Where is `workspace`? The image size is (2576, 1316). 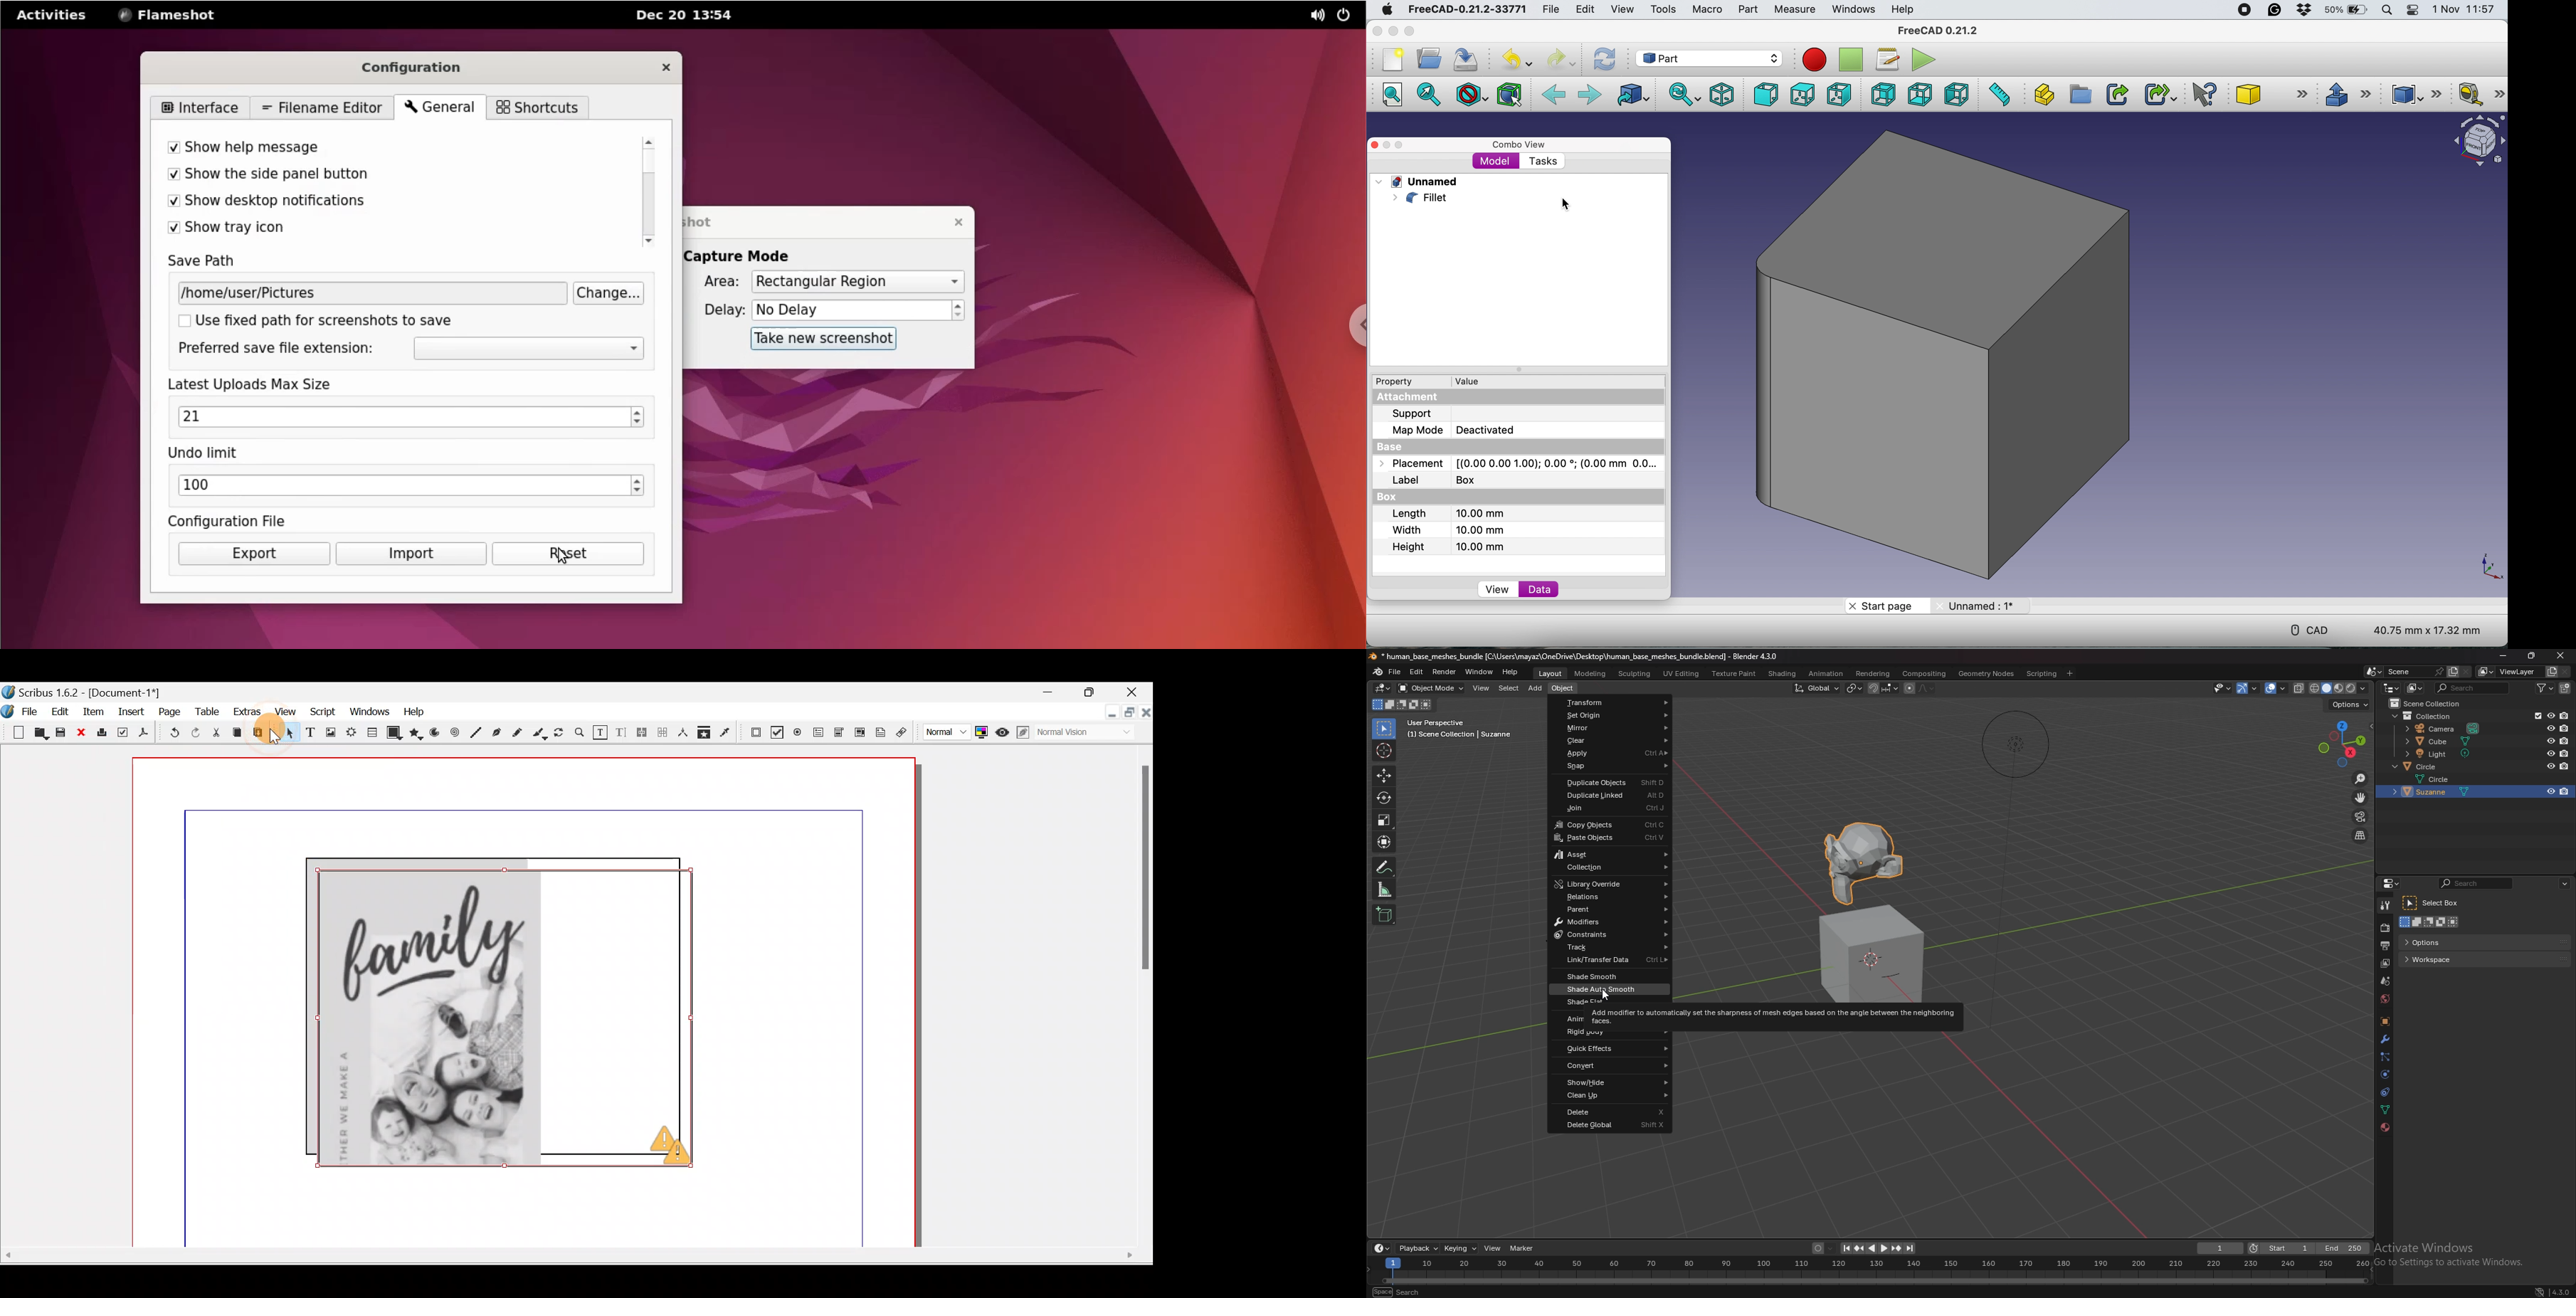
workspace is located at coordinates (2444, 960).